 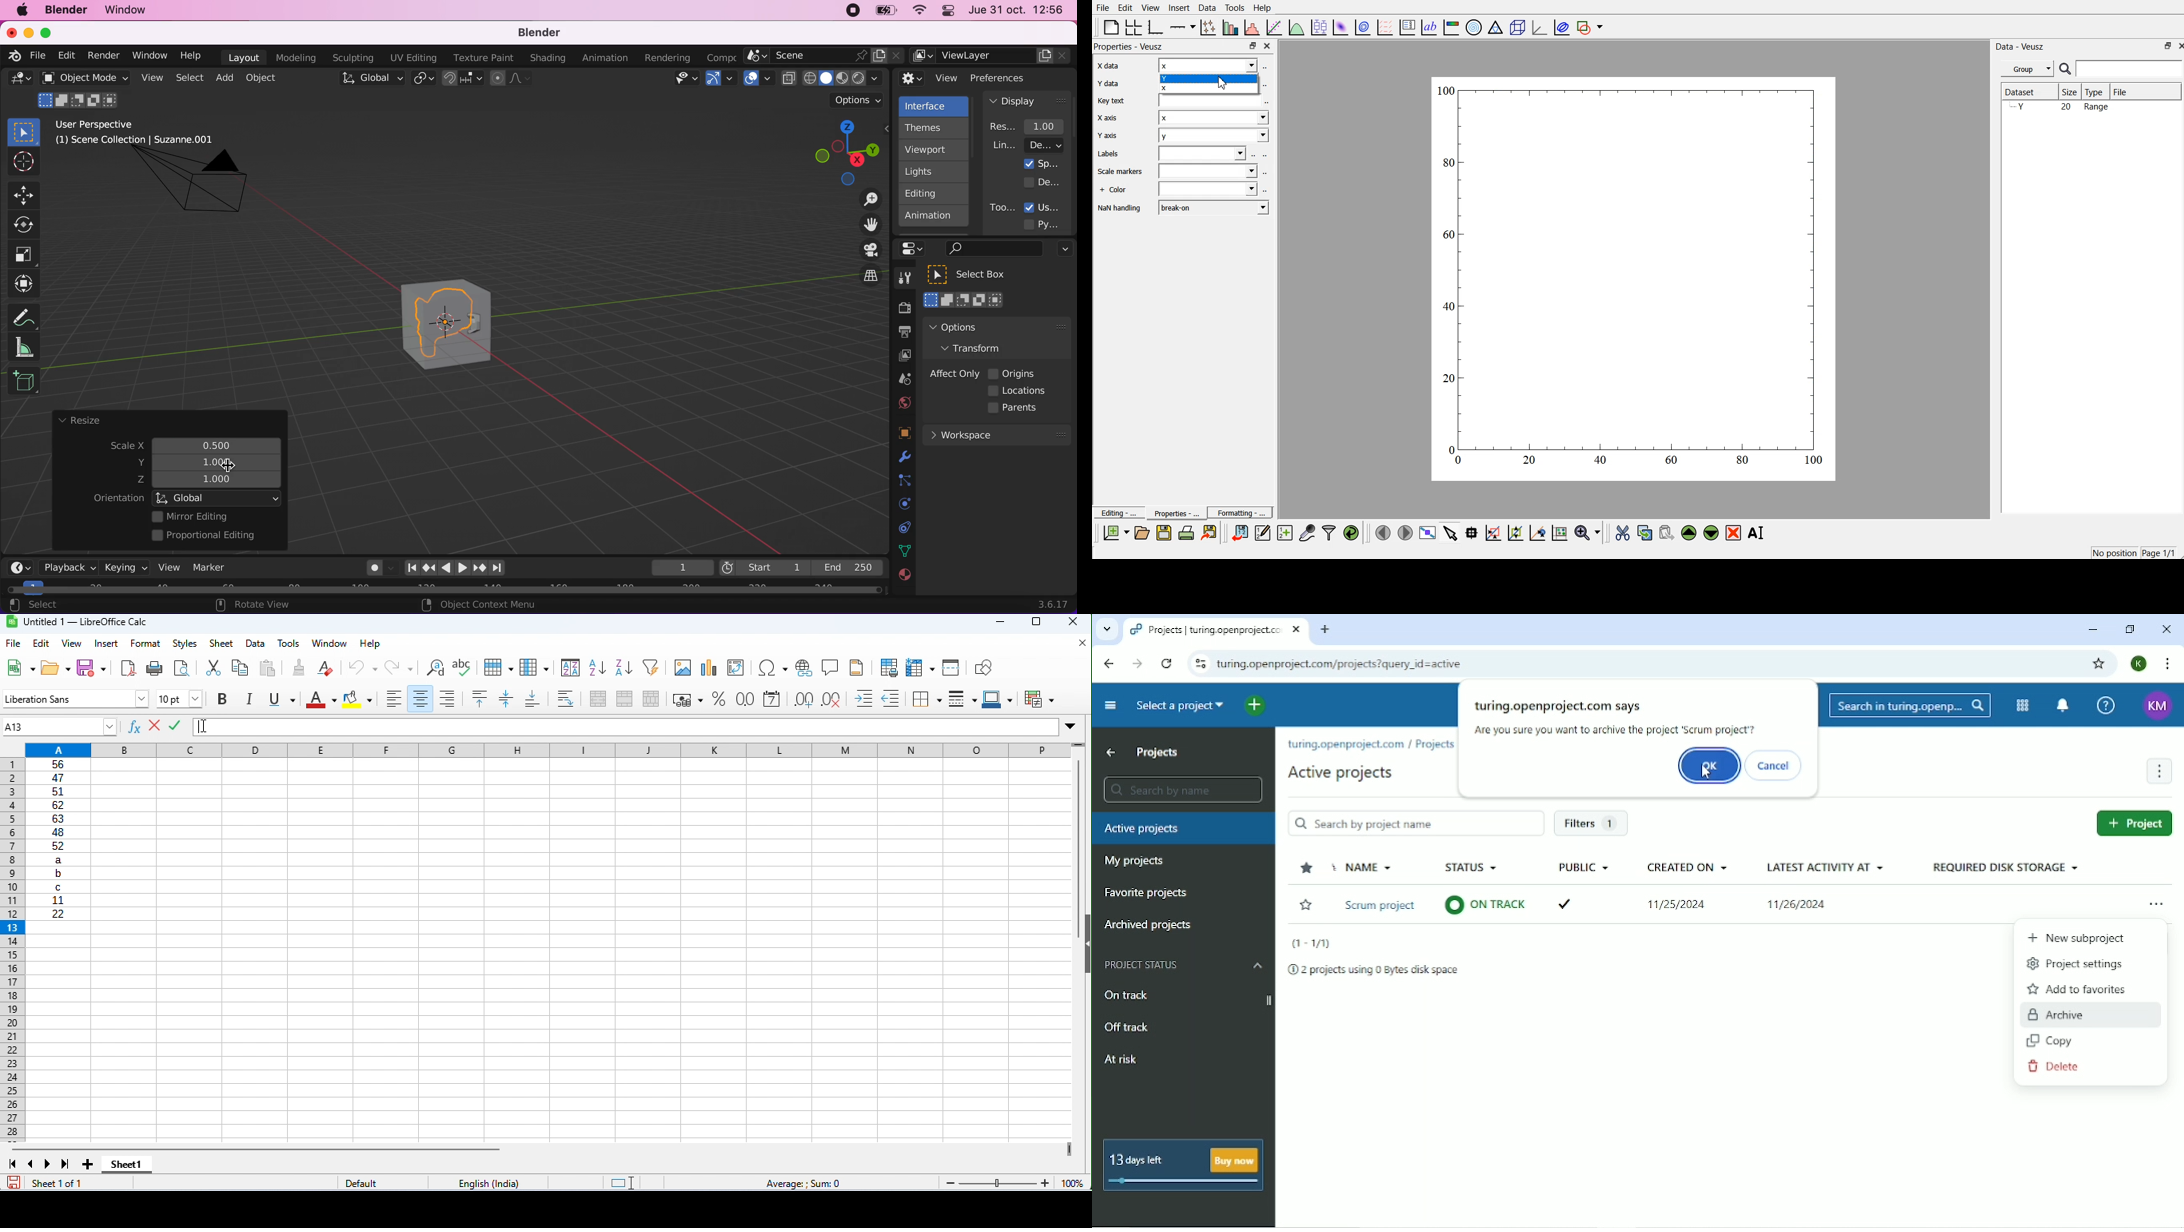 I want to click on paste, so click(x=1667, y=531).